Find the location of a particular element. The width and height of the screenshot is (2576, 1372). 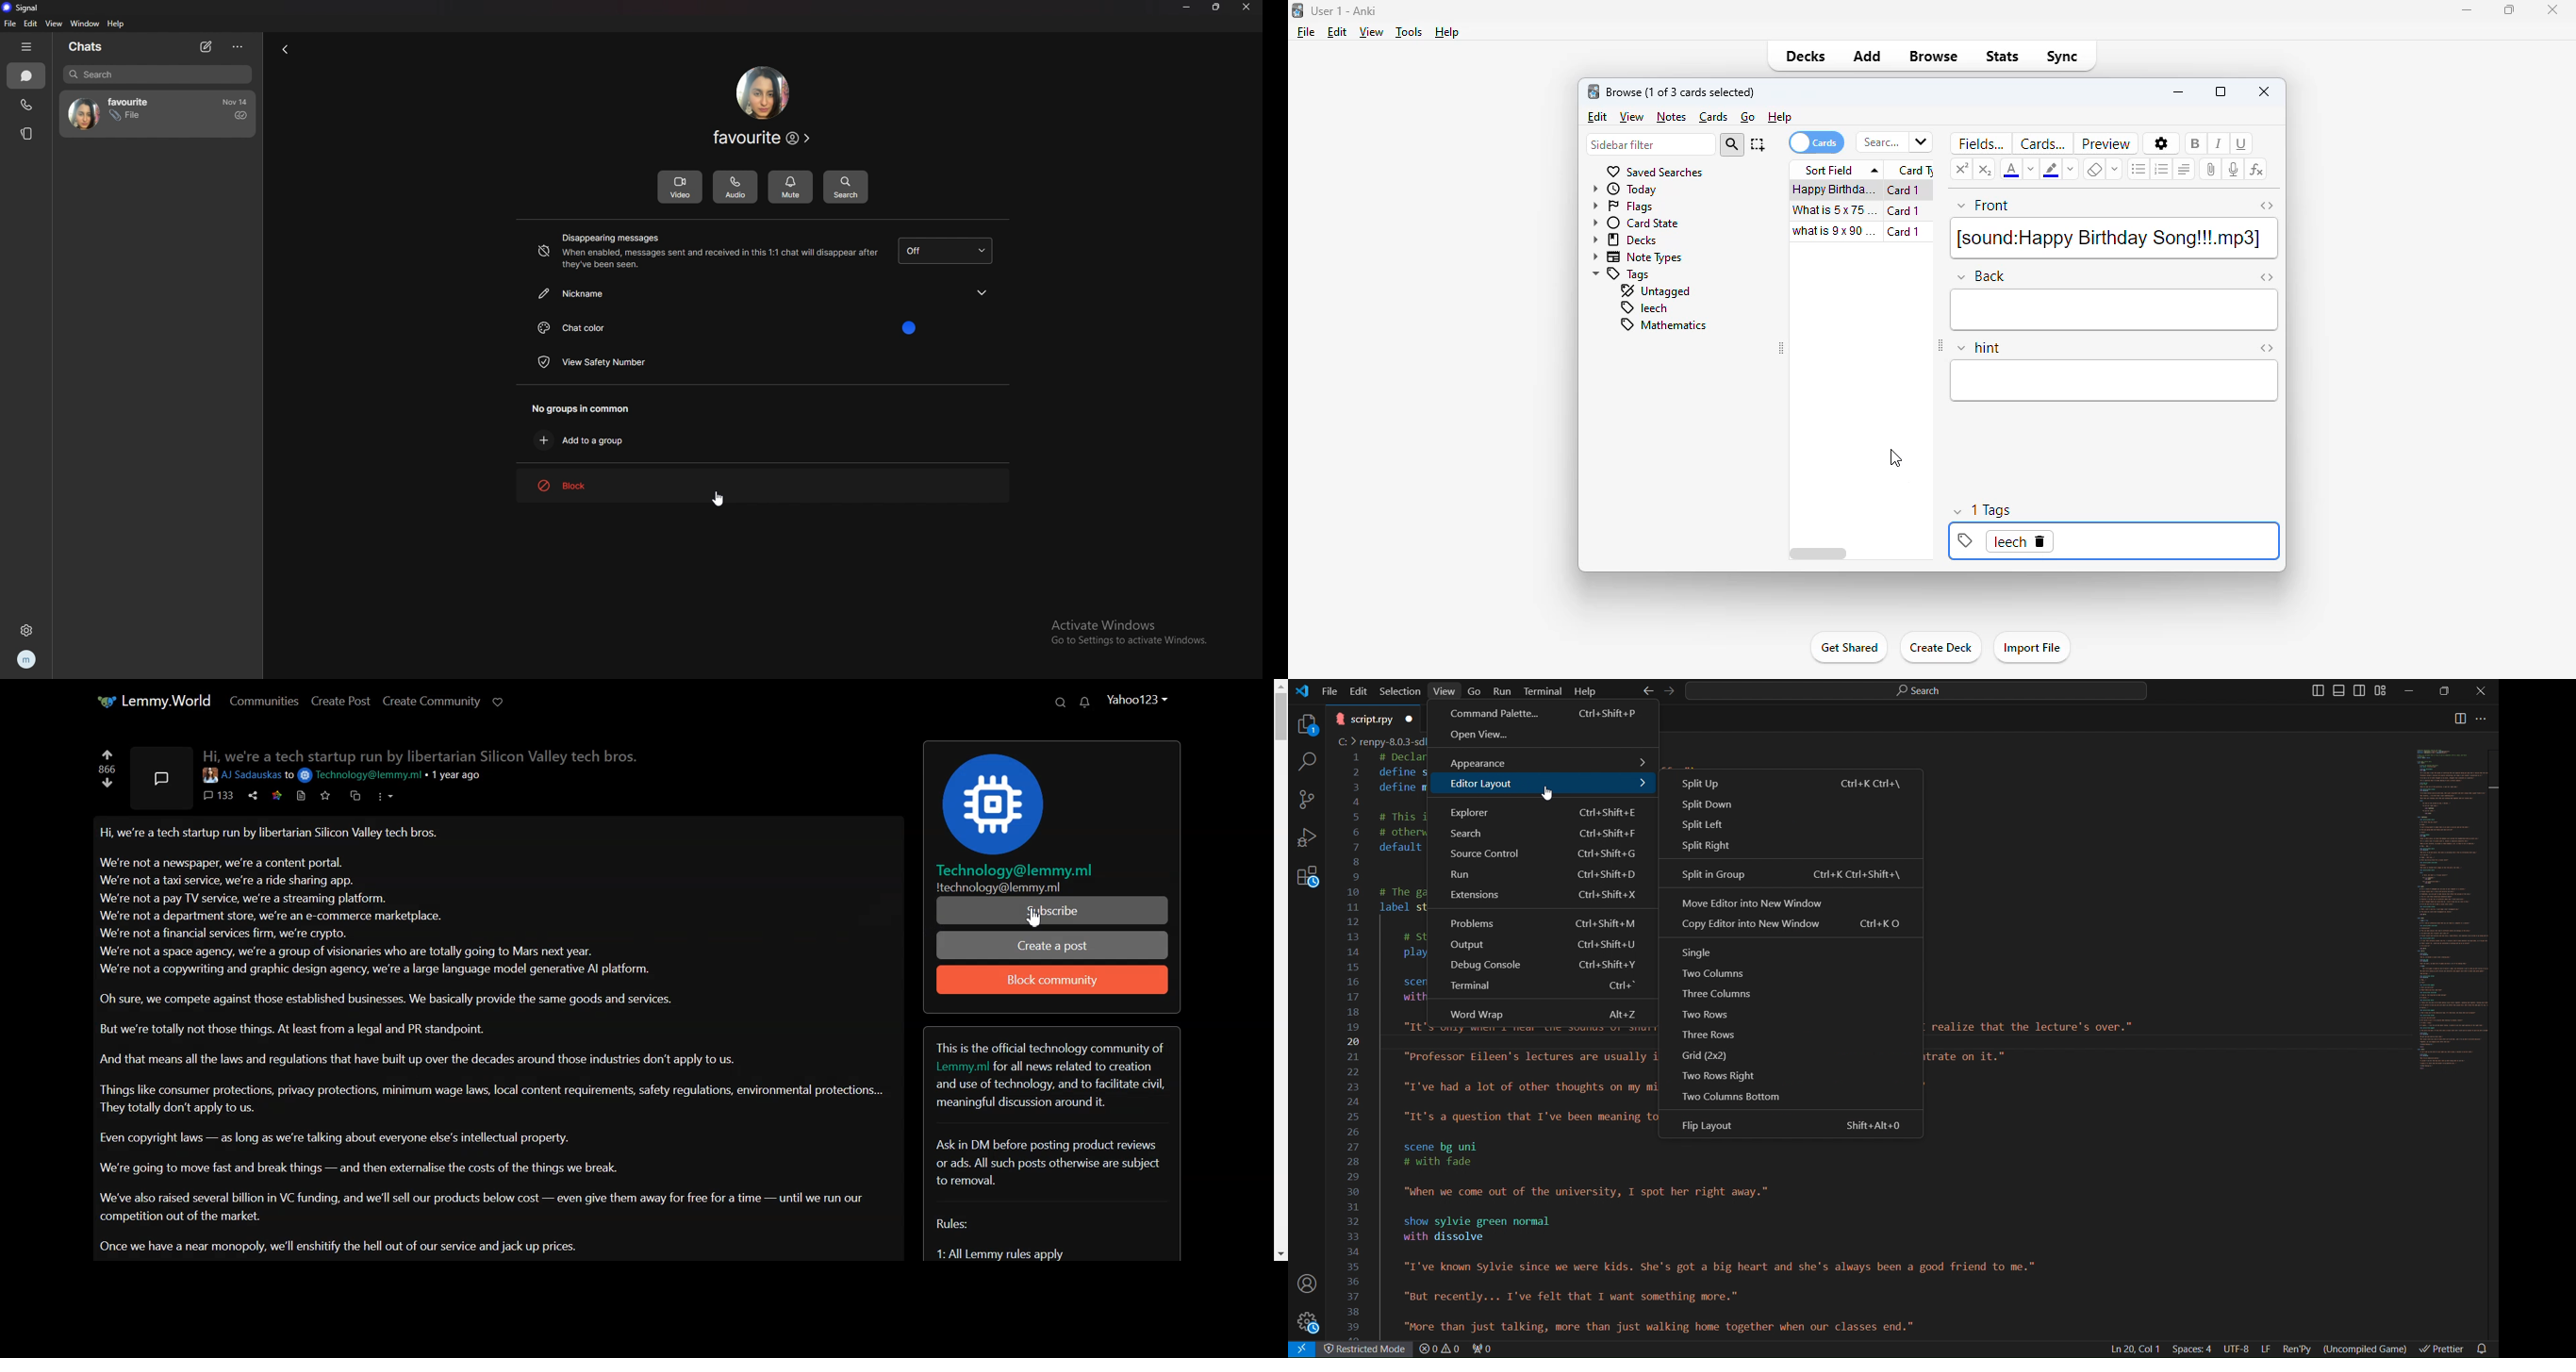

get shared is located at coordinates (1848, 648).